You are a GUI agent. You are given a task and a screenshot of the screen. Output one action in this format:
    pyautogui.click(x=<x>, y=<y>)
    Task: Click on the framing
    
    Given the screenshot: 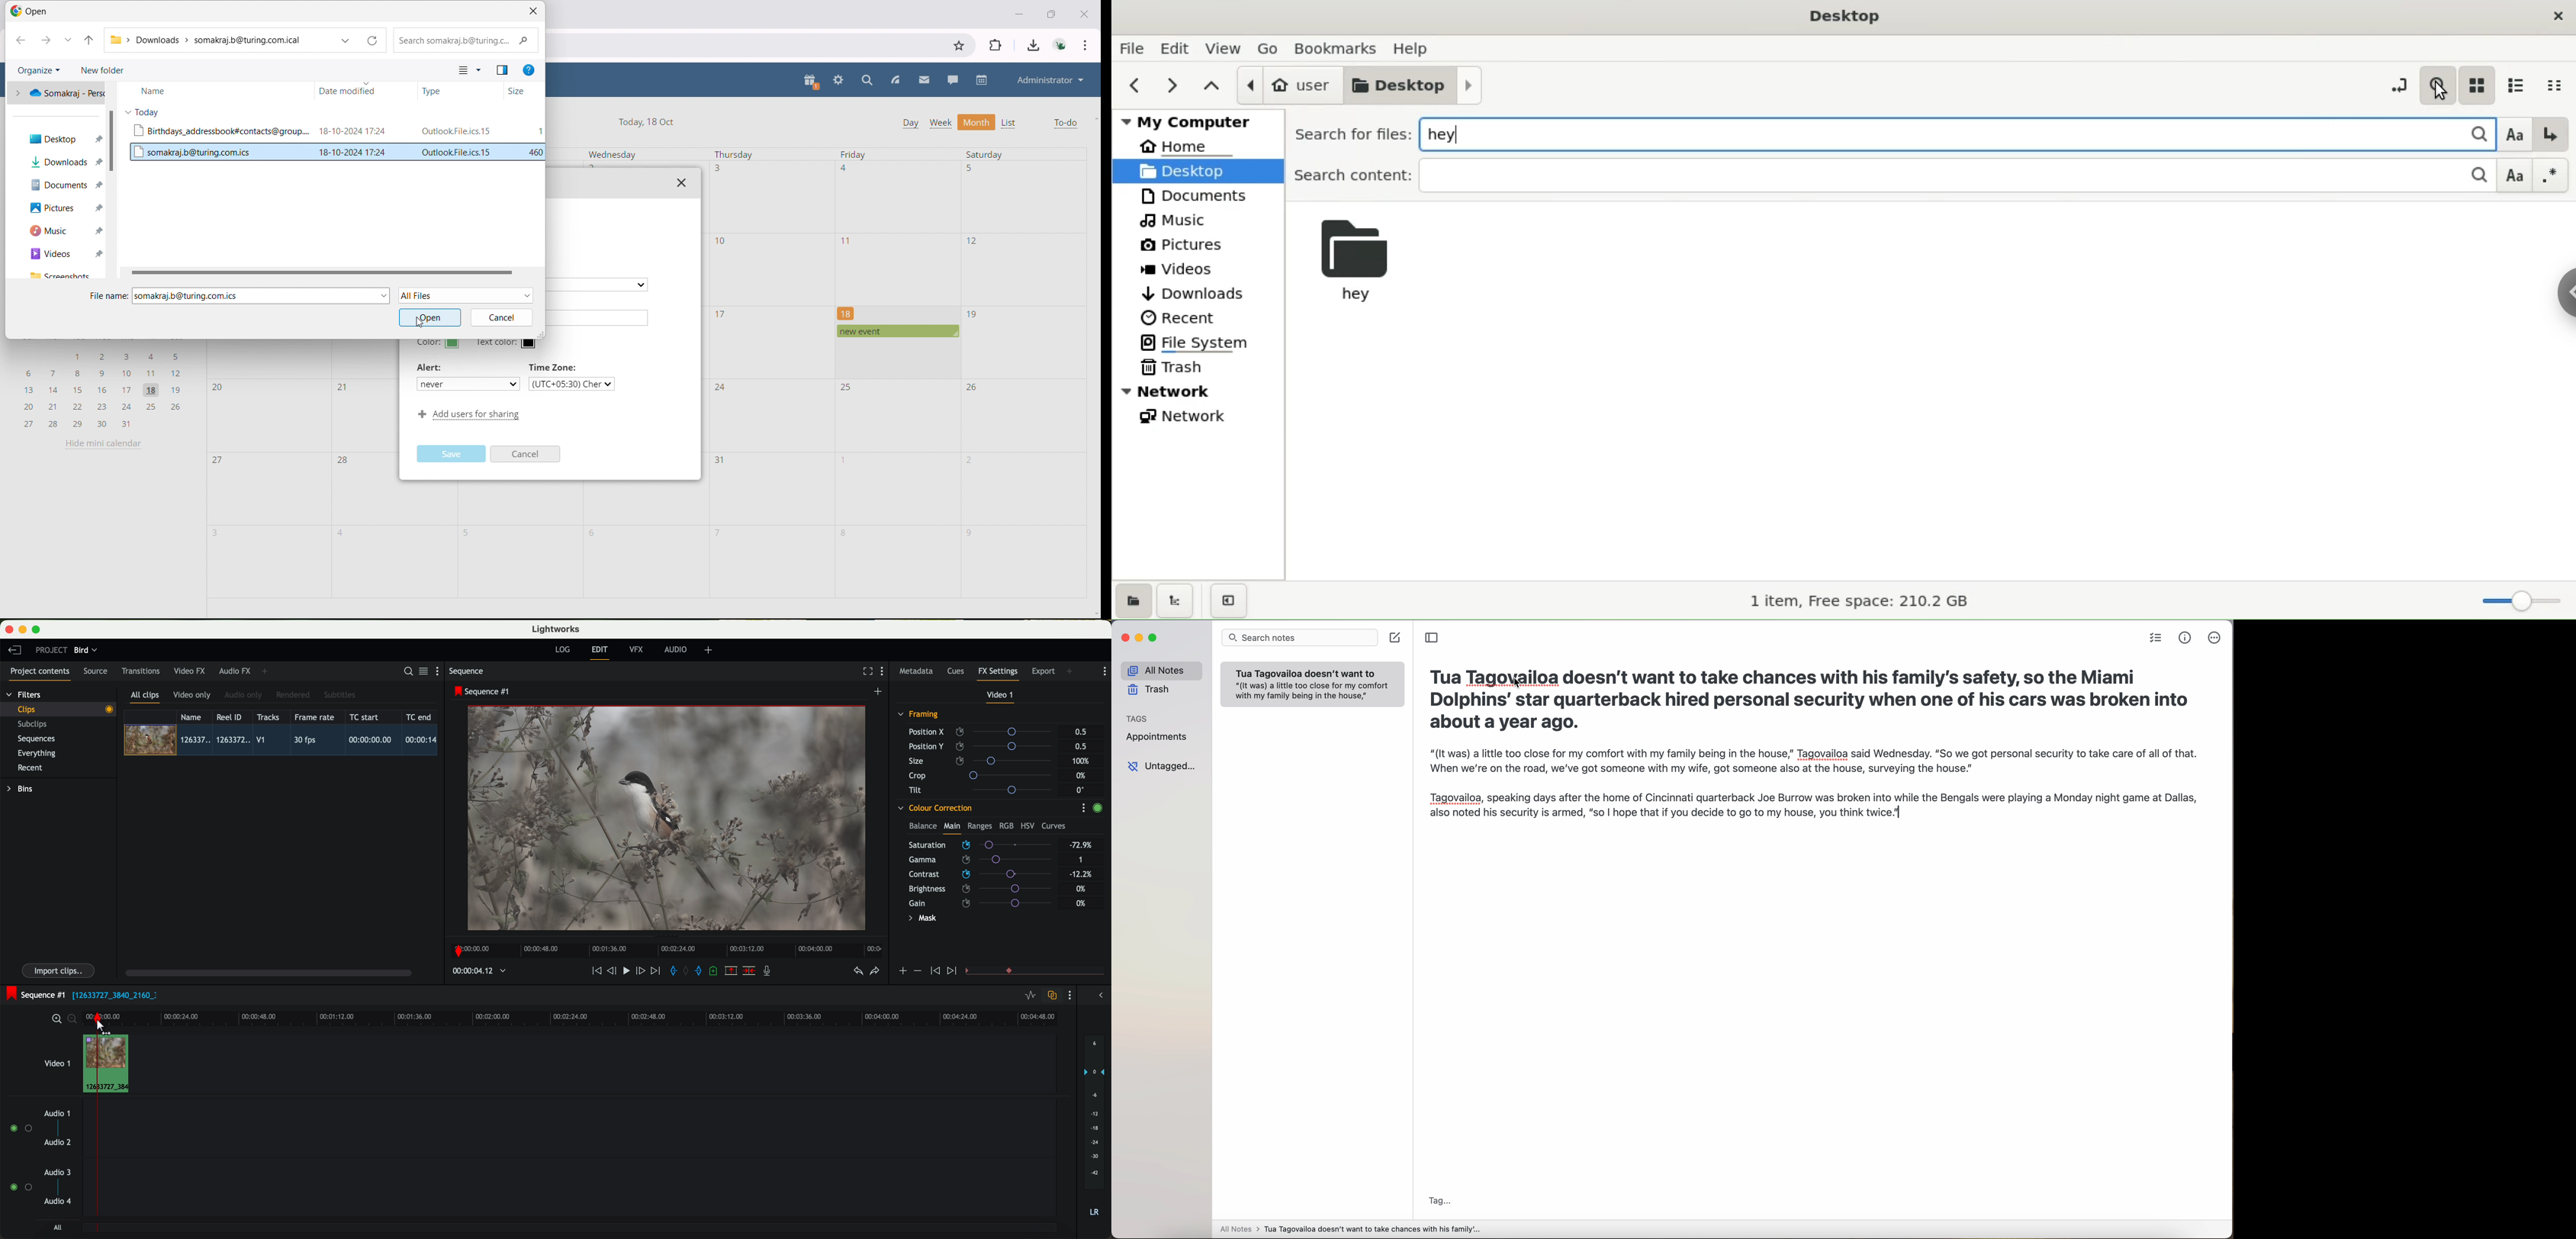 What is the action you would take?
    pyautogui.click(x=919, y=715)
    